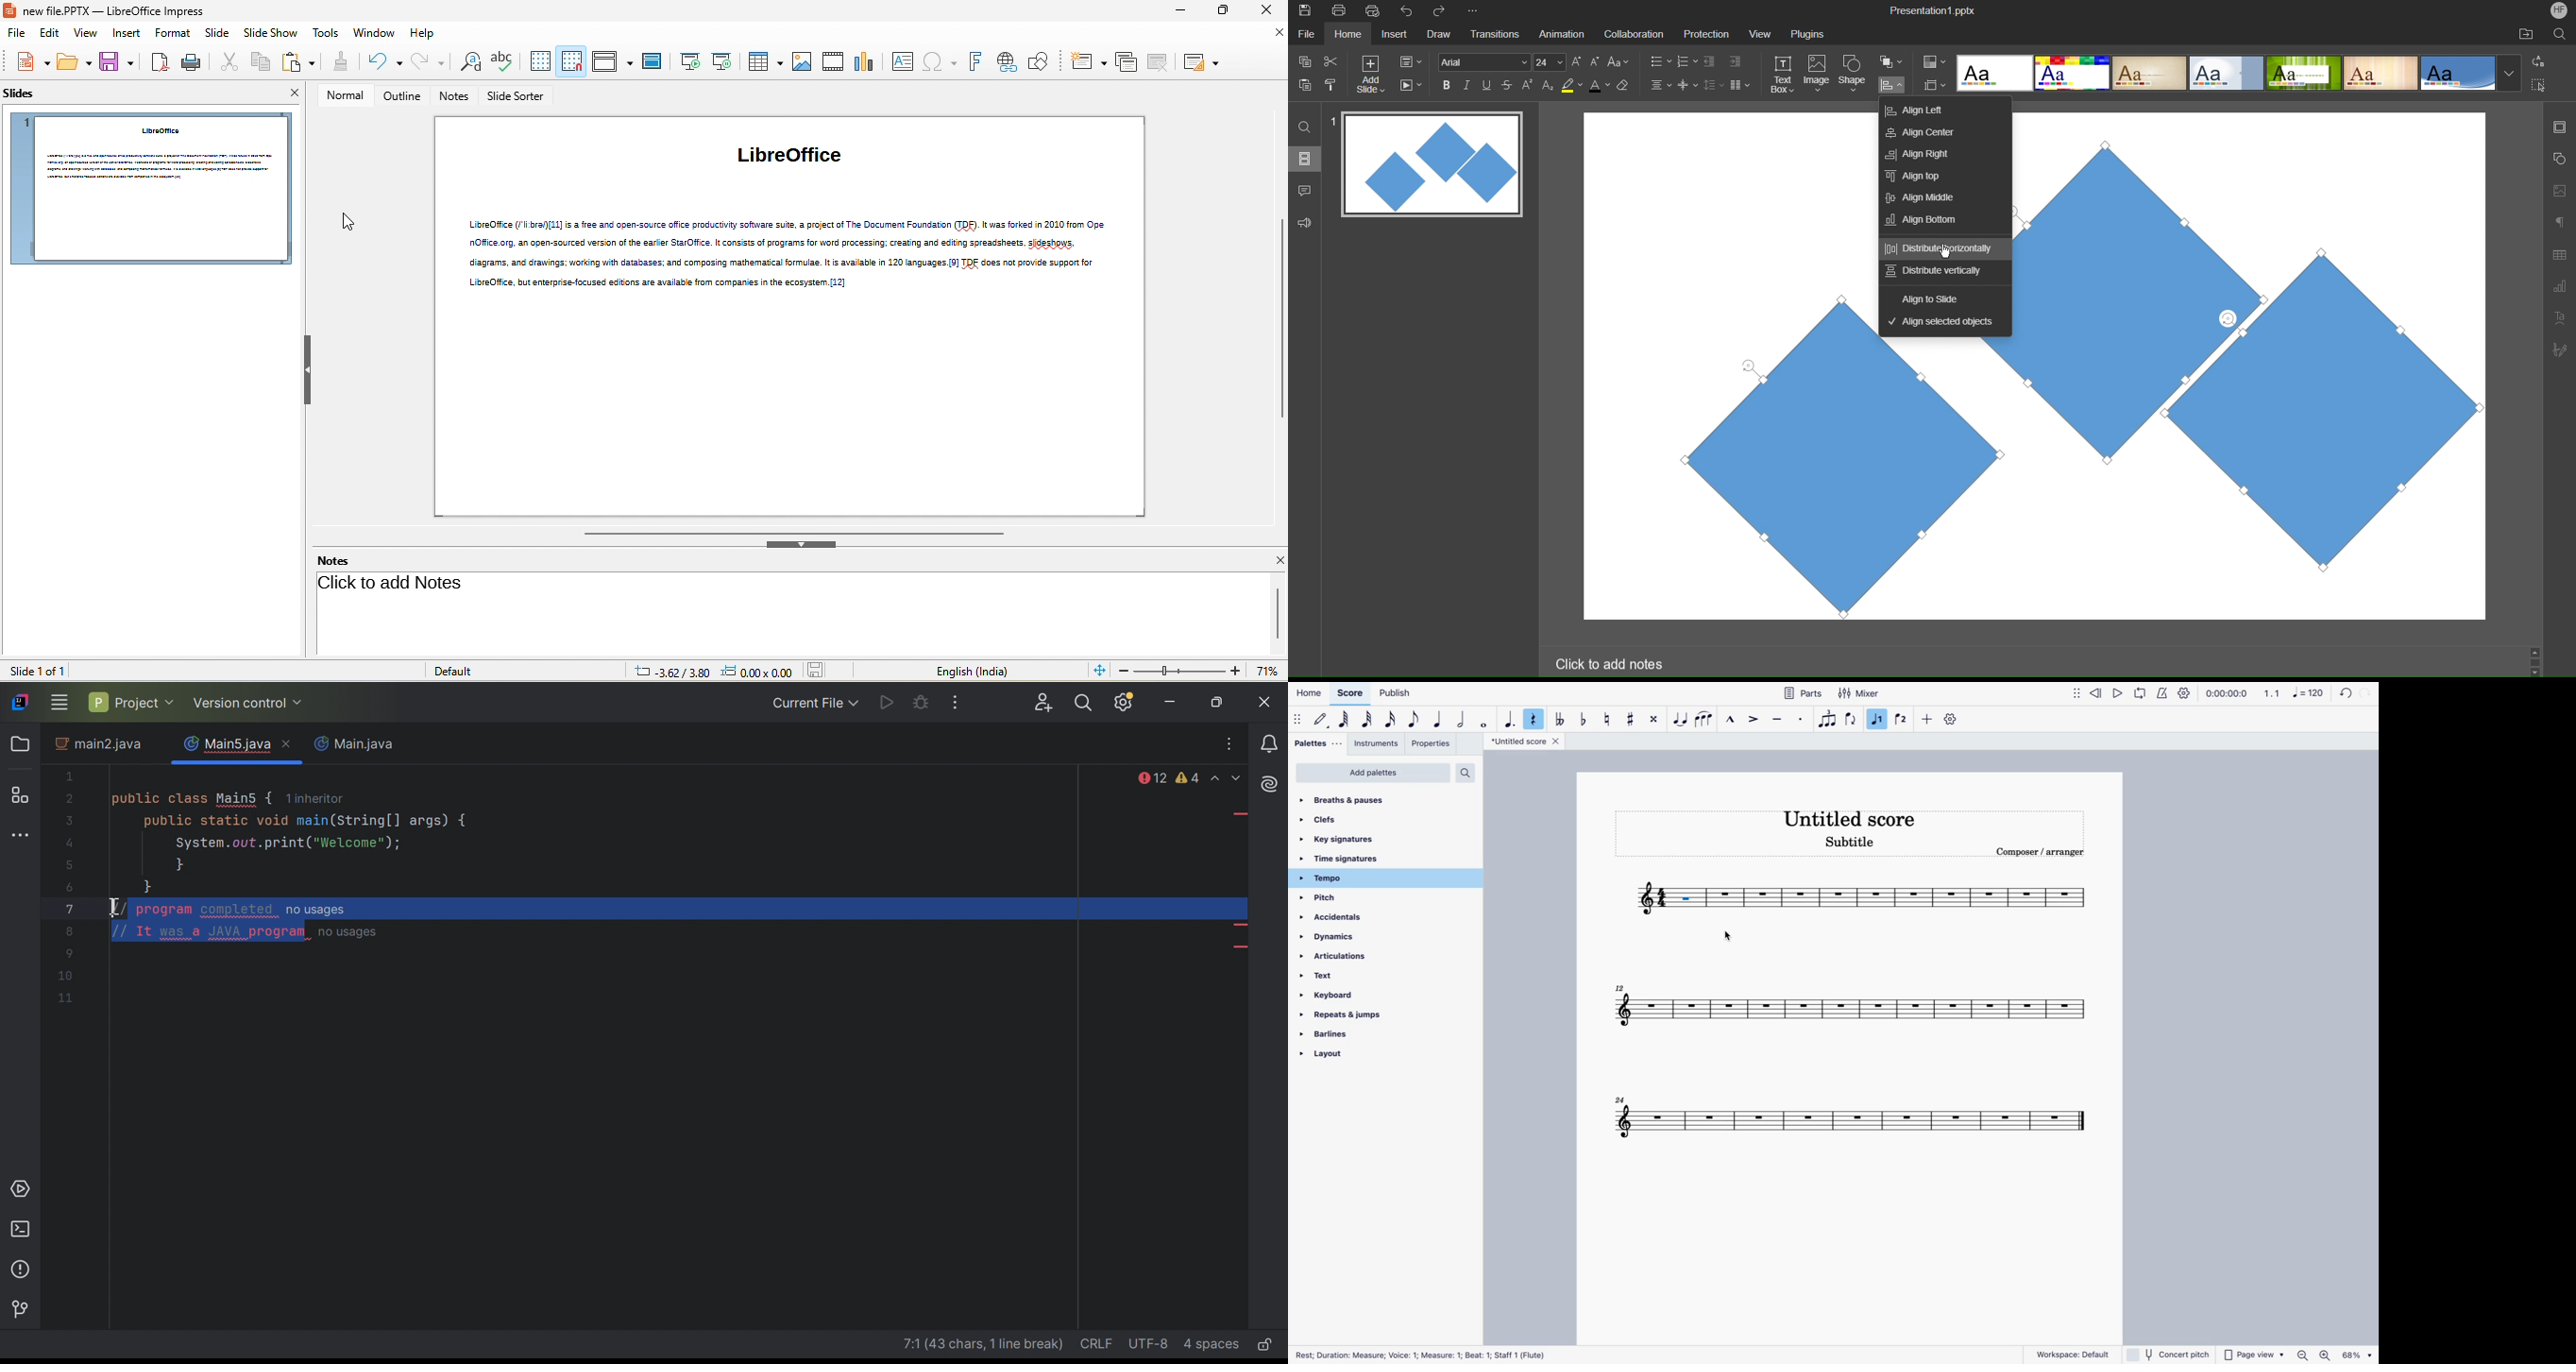 Image resolution: width=2576 pixels, height=1372 pixels. Describe the element at coordinates (1304, 158) in the screenshot. I see `View slides` at that location.